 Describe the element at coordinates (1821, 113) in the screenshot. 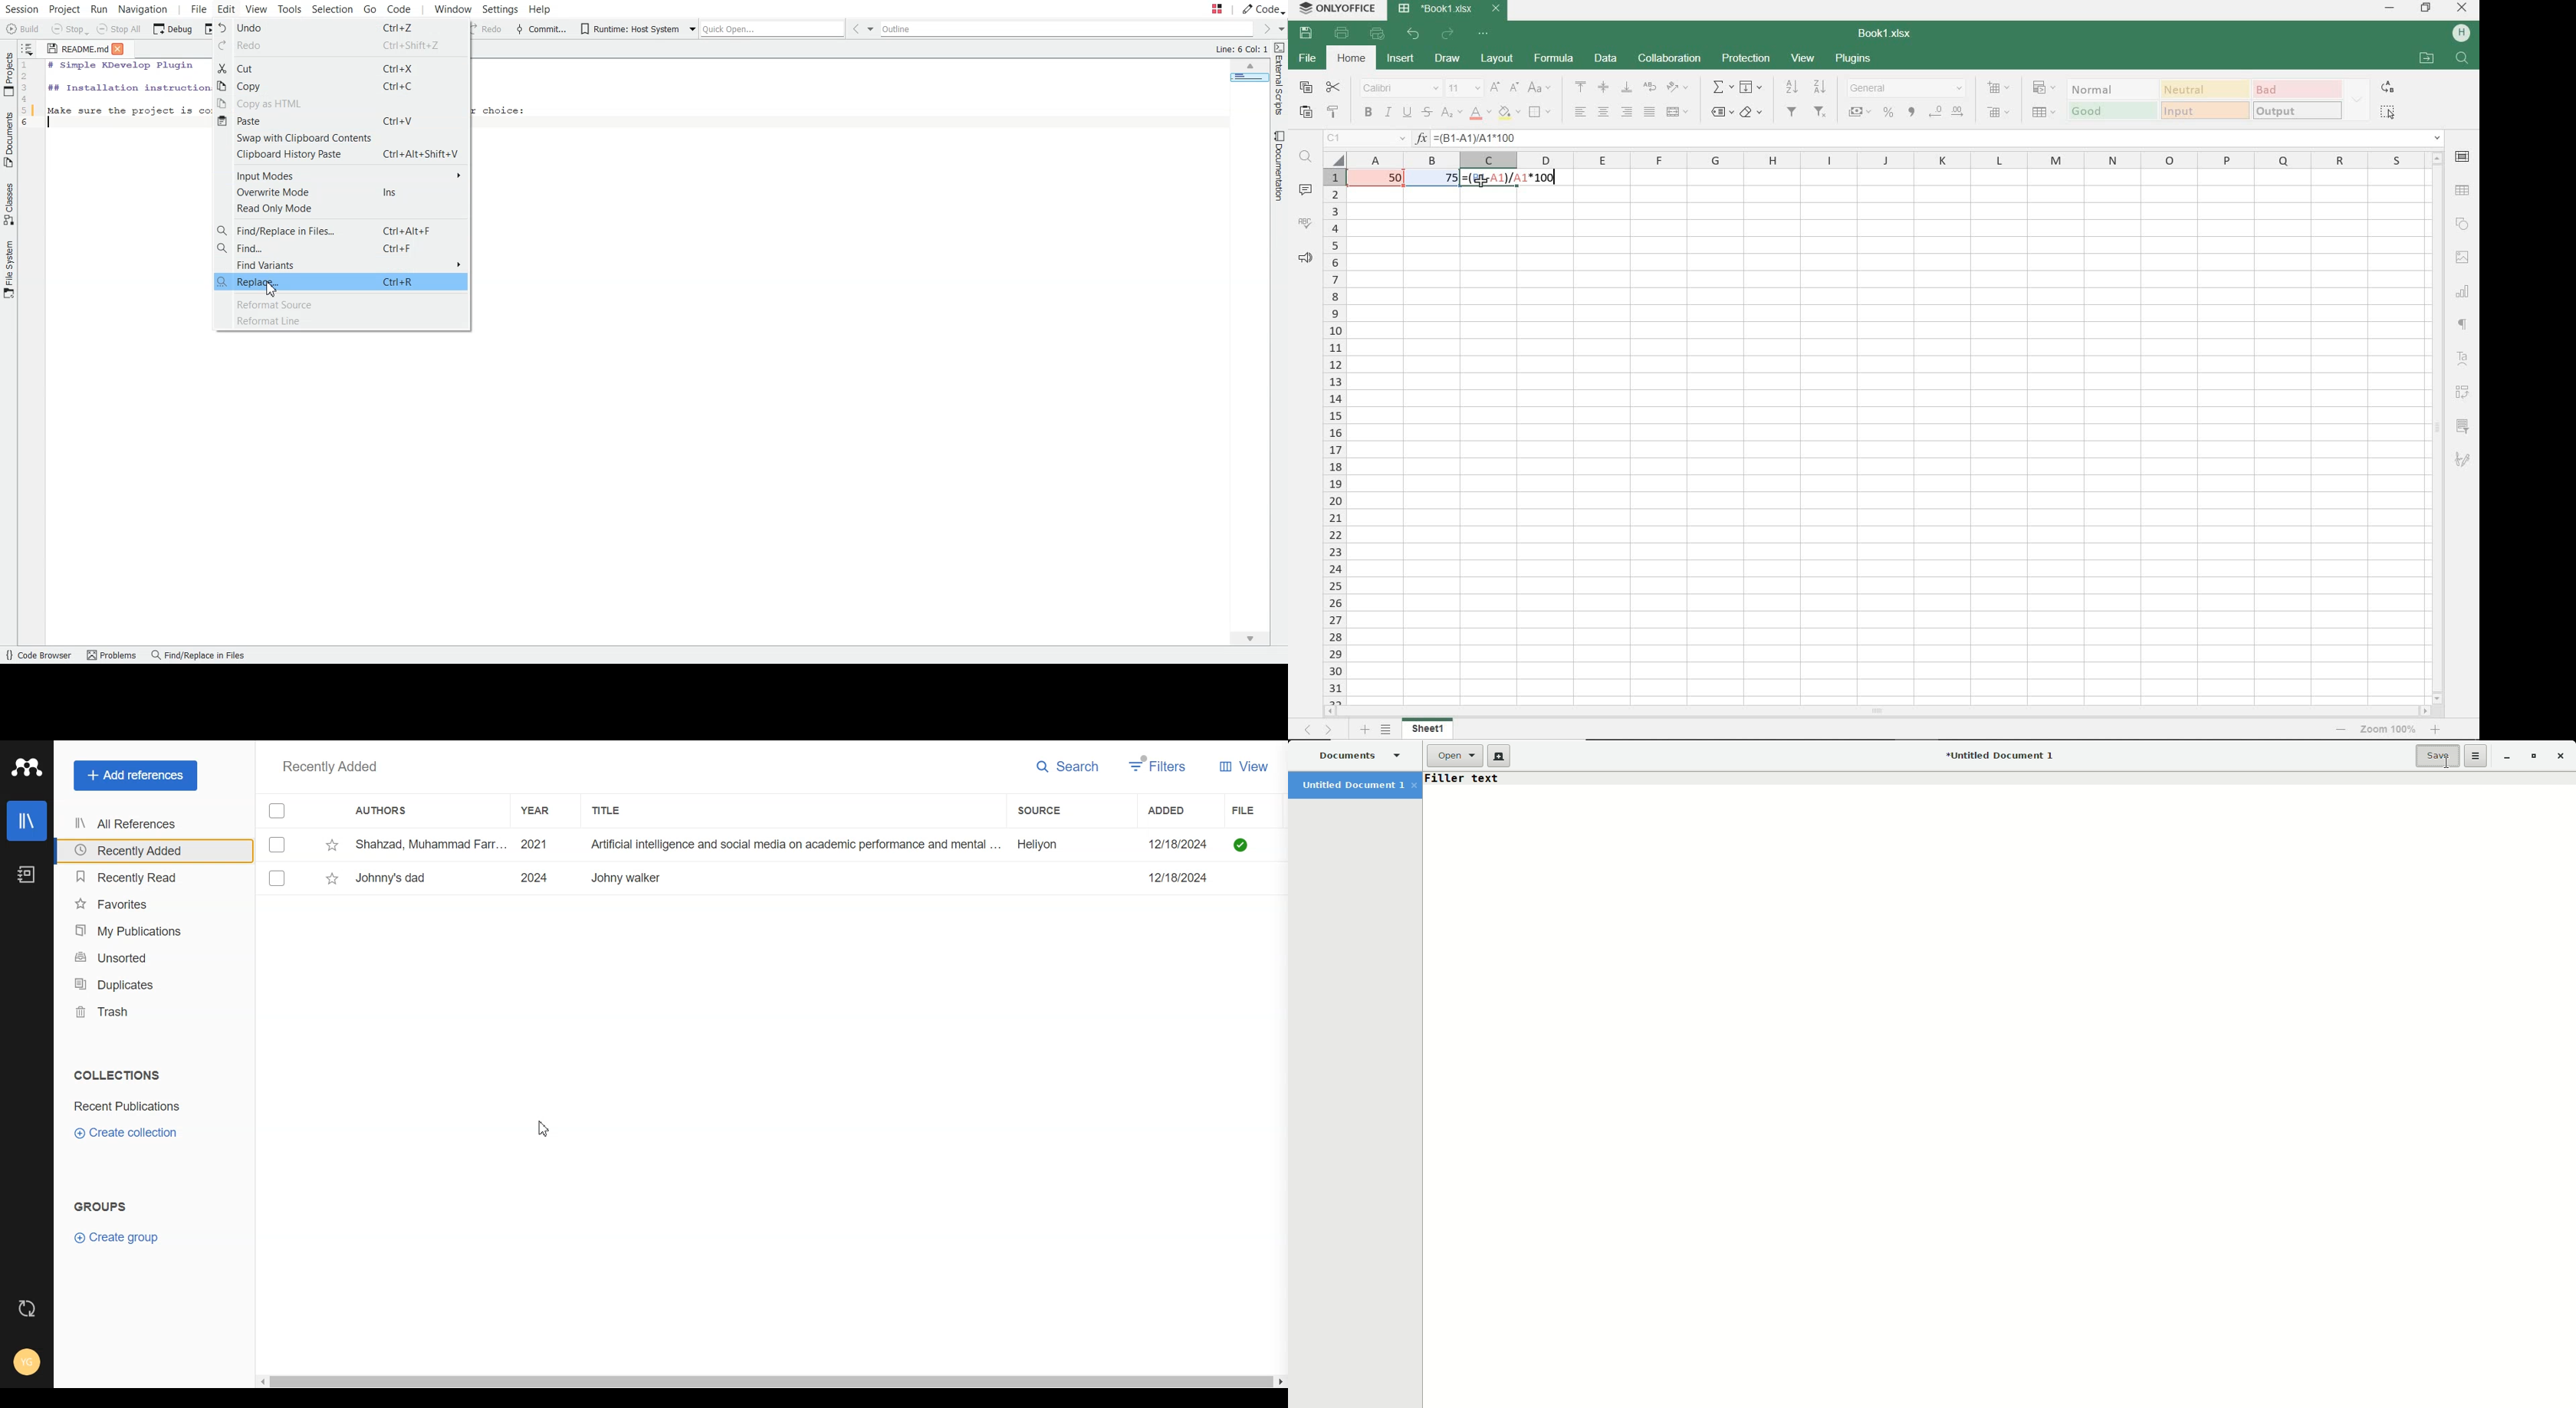

I see `remove filter` at that location.